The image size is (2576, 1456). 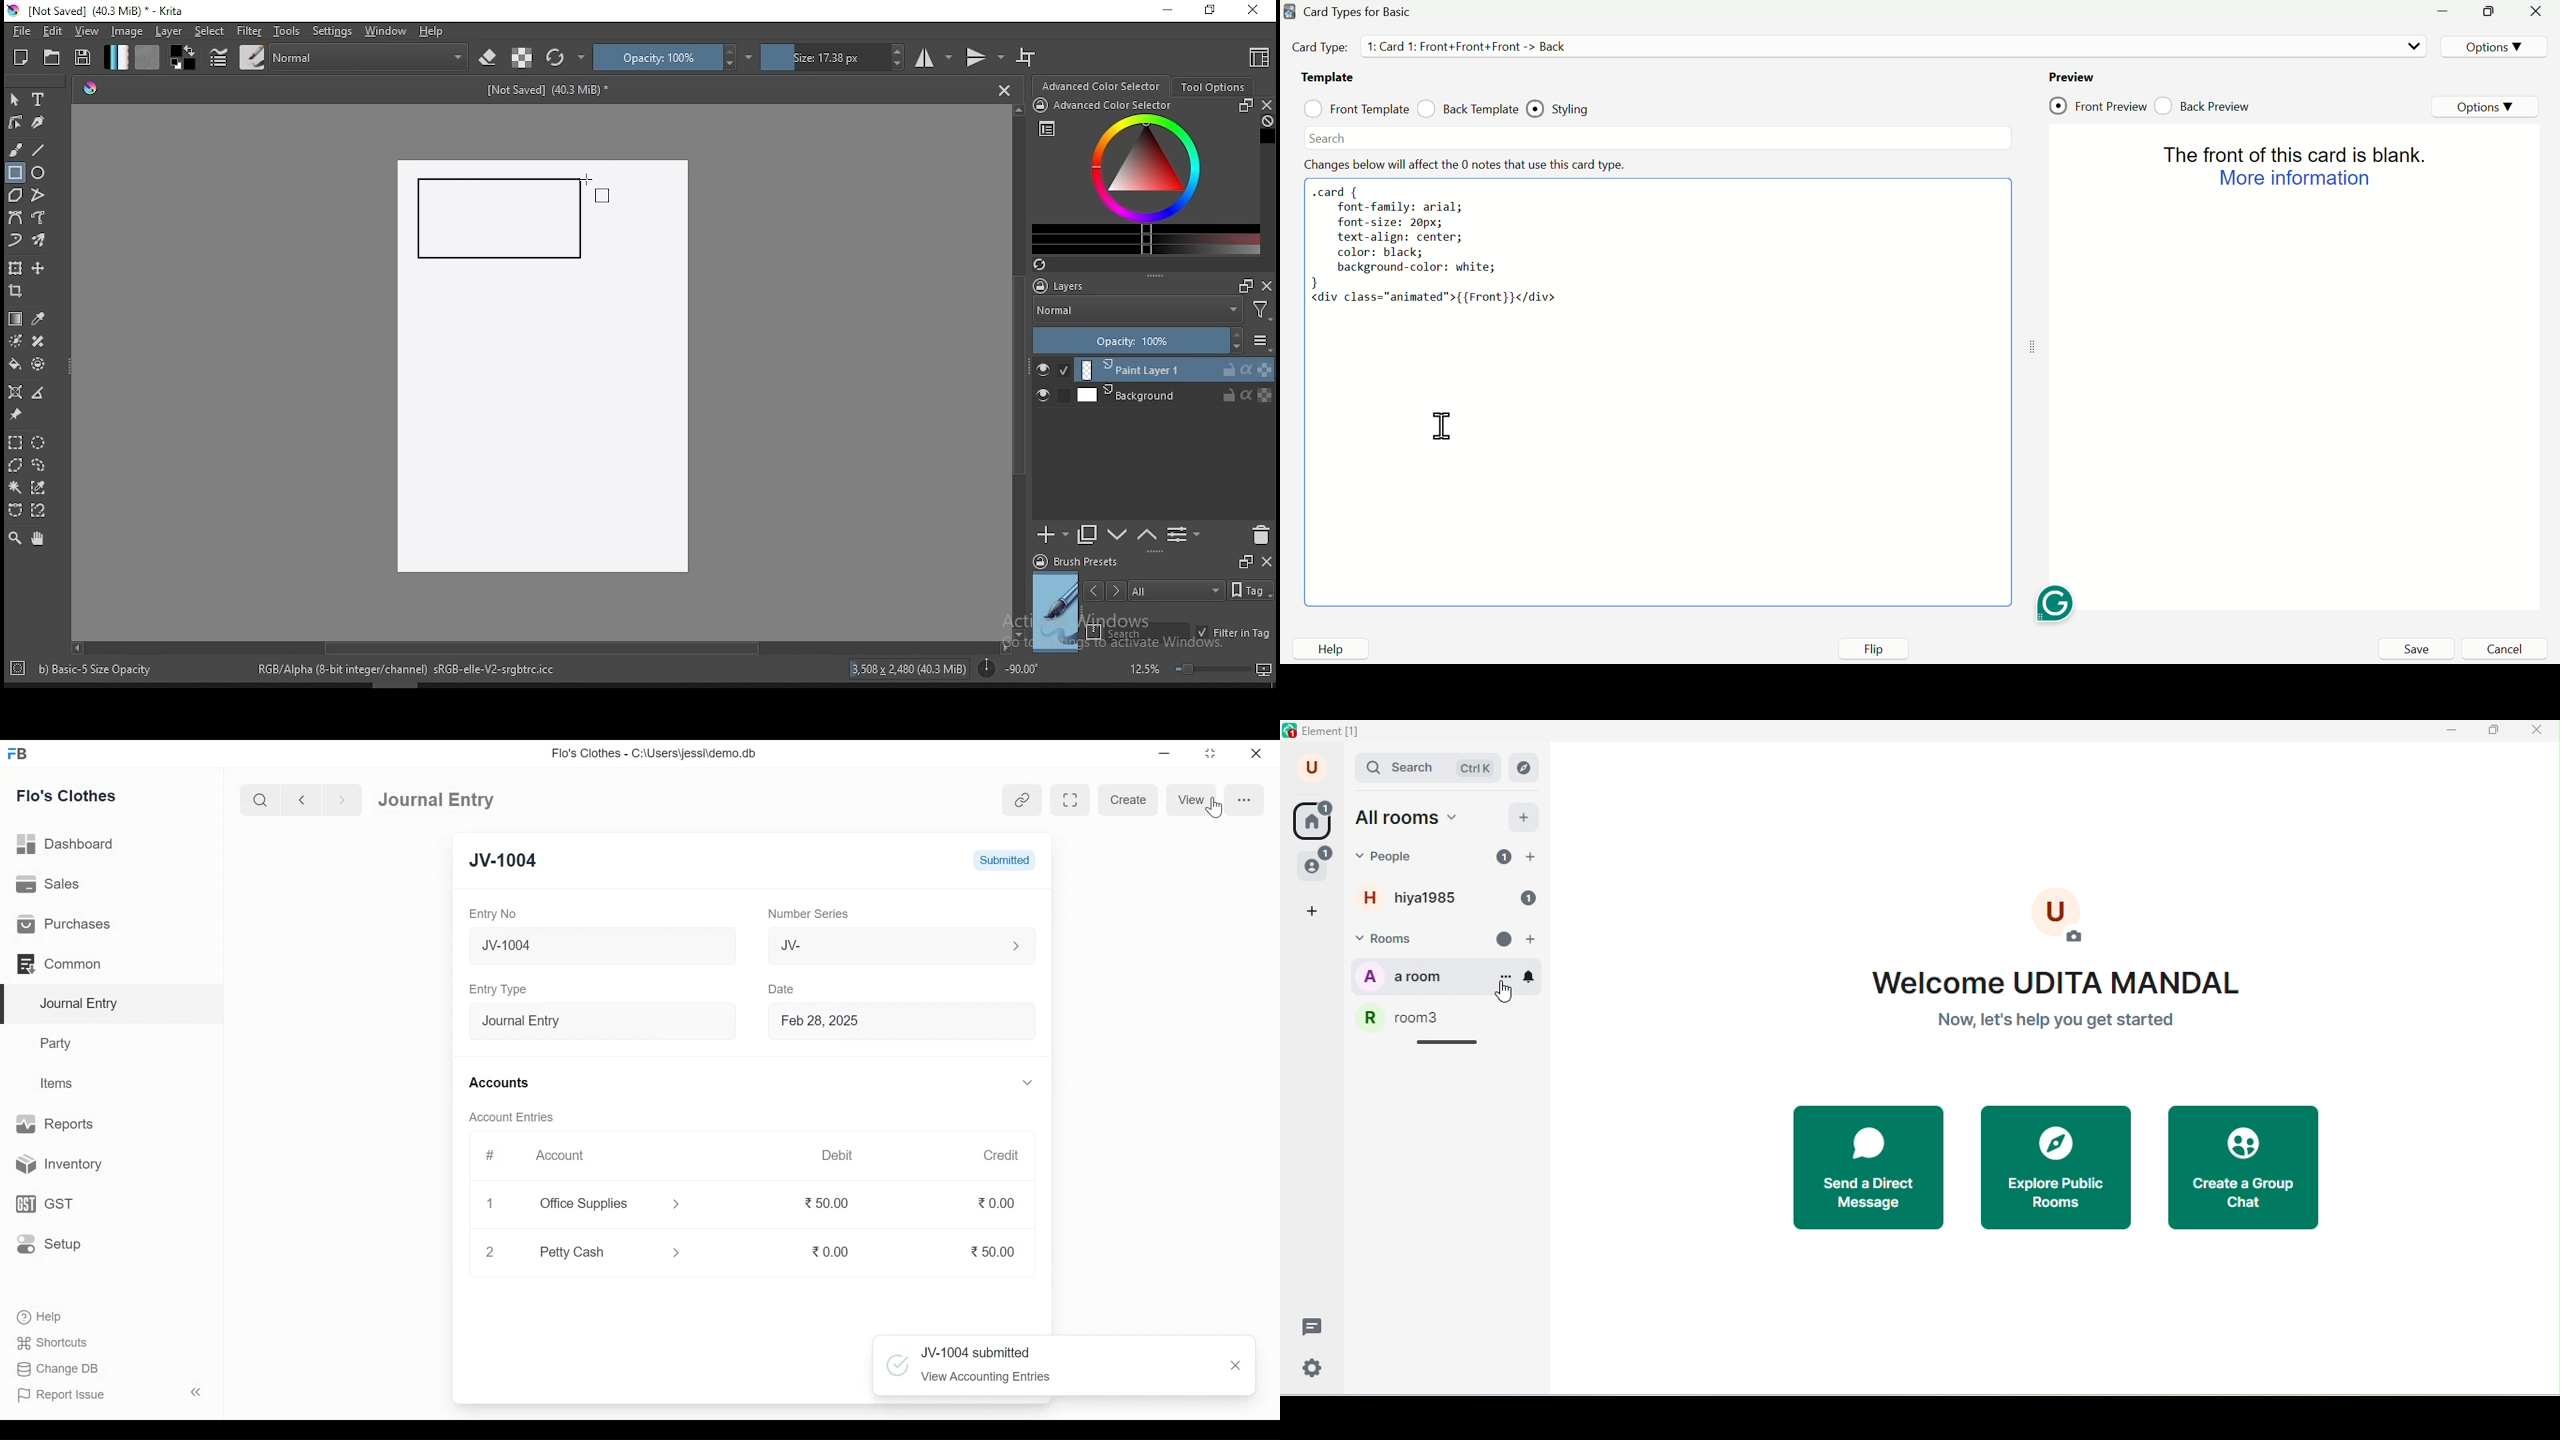 What do you see at coordinates (58, 1043) in the screenshot?
I see `Party` at bounding box center [58, 1043].